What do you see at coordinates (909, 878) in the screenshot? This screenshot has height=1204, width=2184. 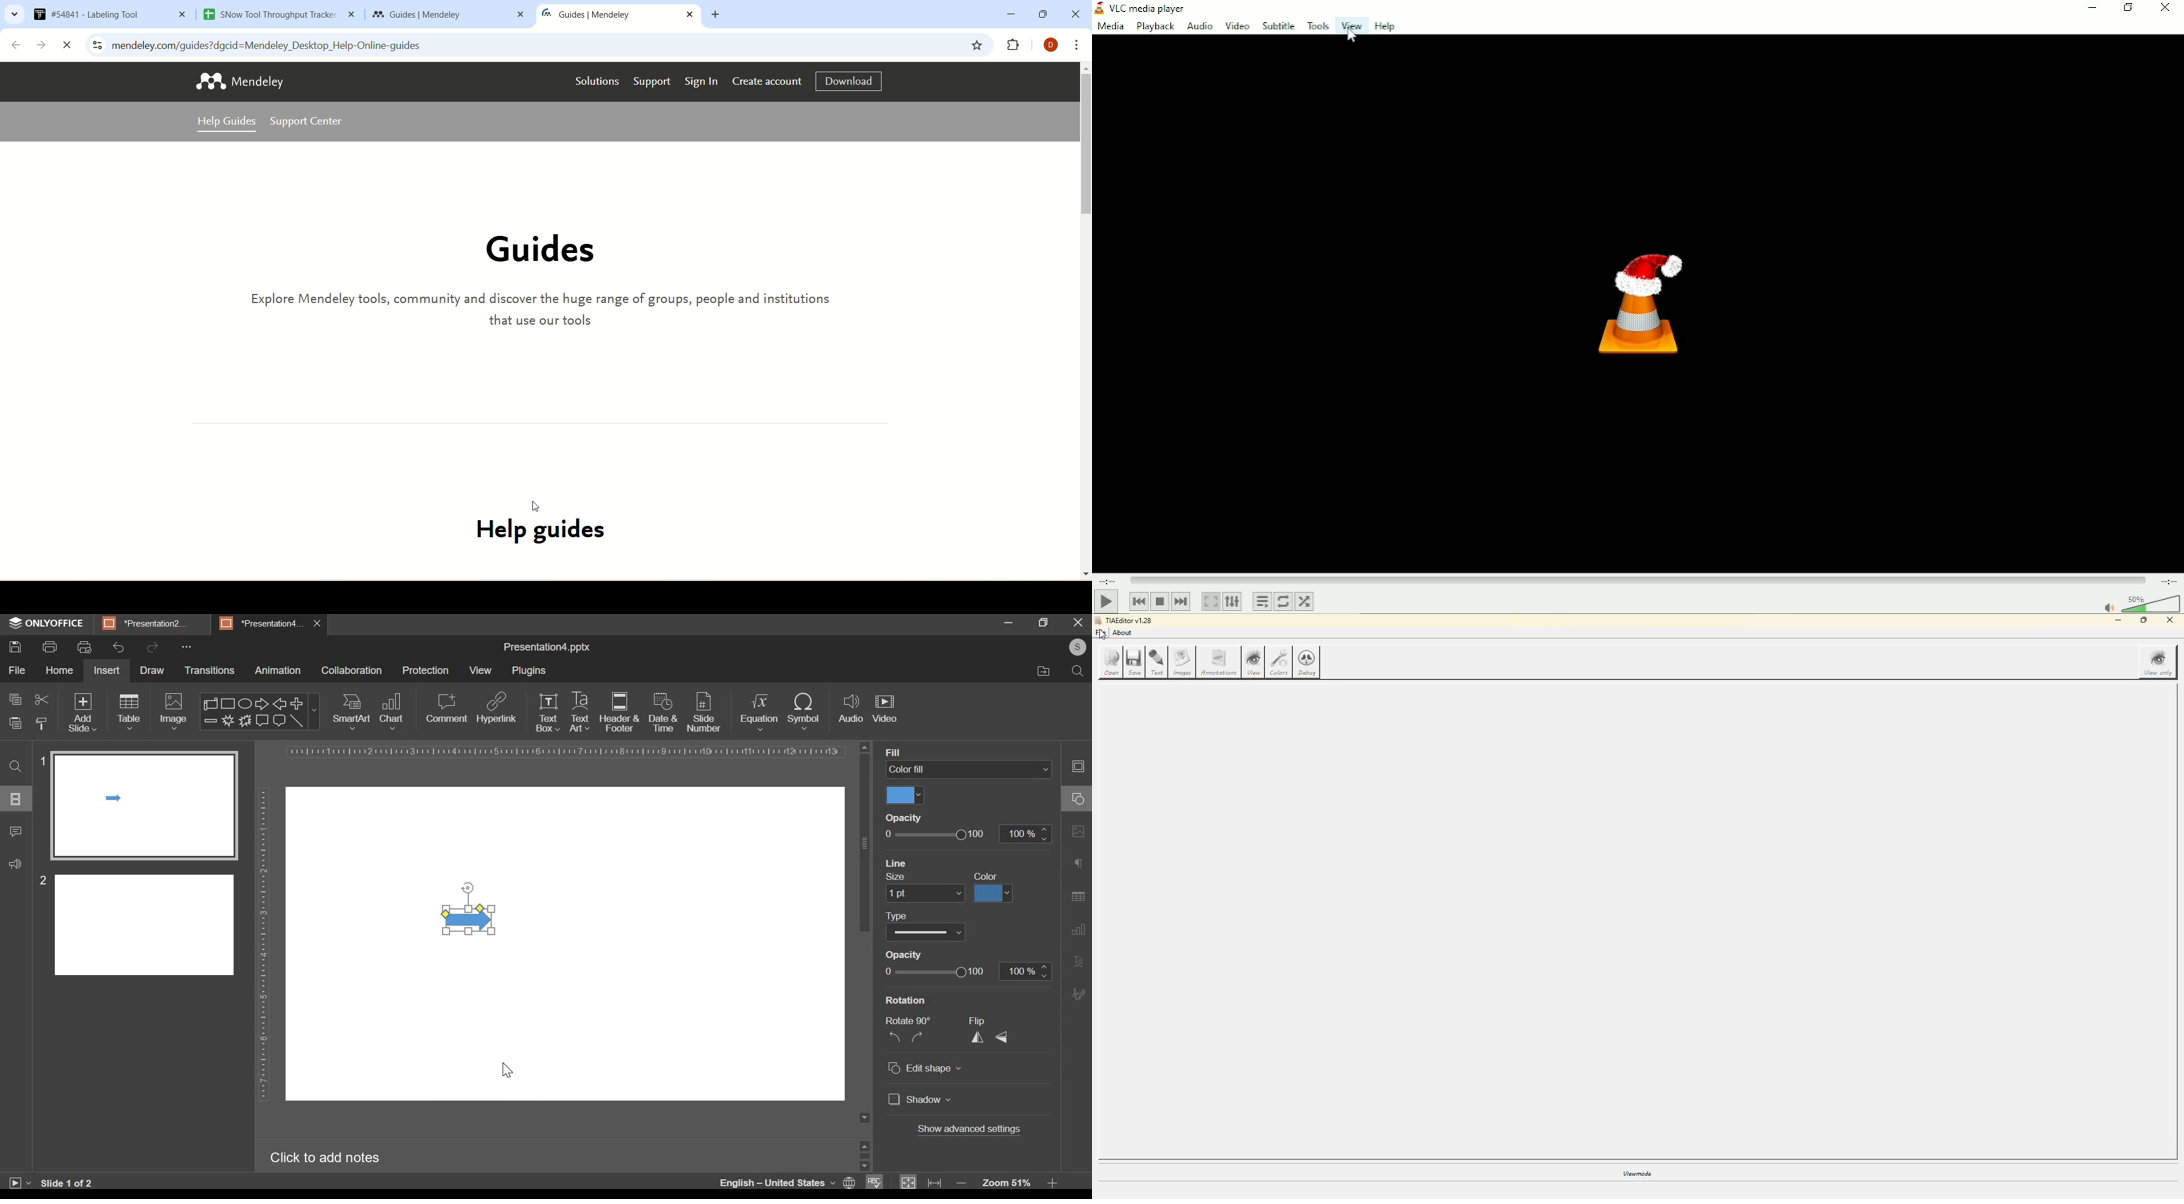 I see `reset background` at bounding box center [909, 878].